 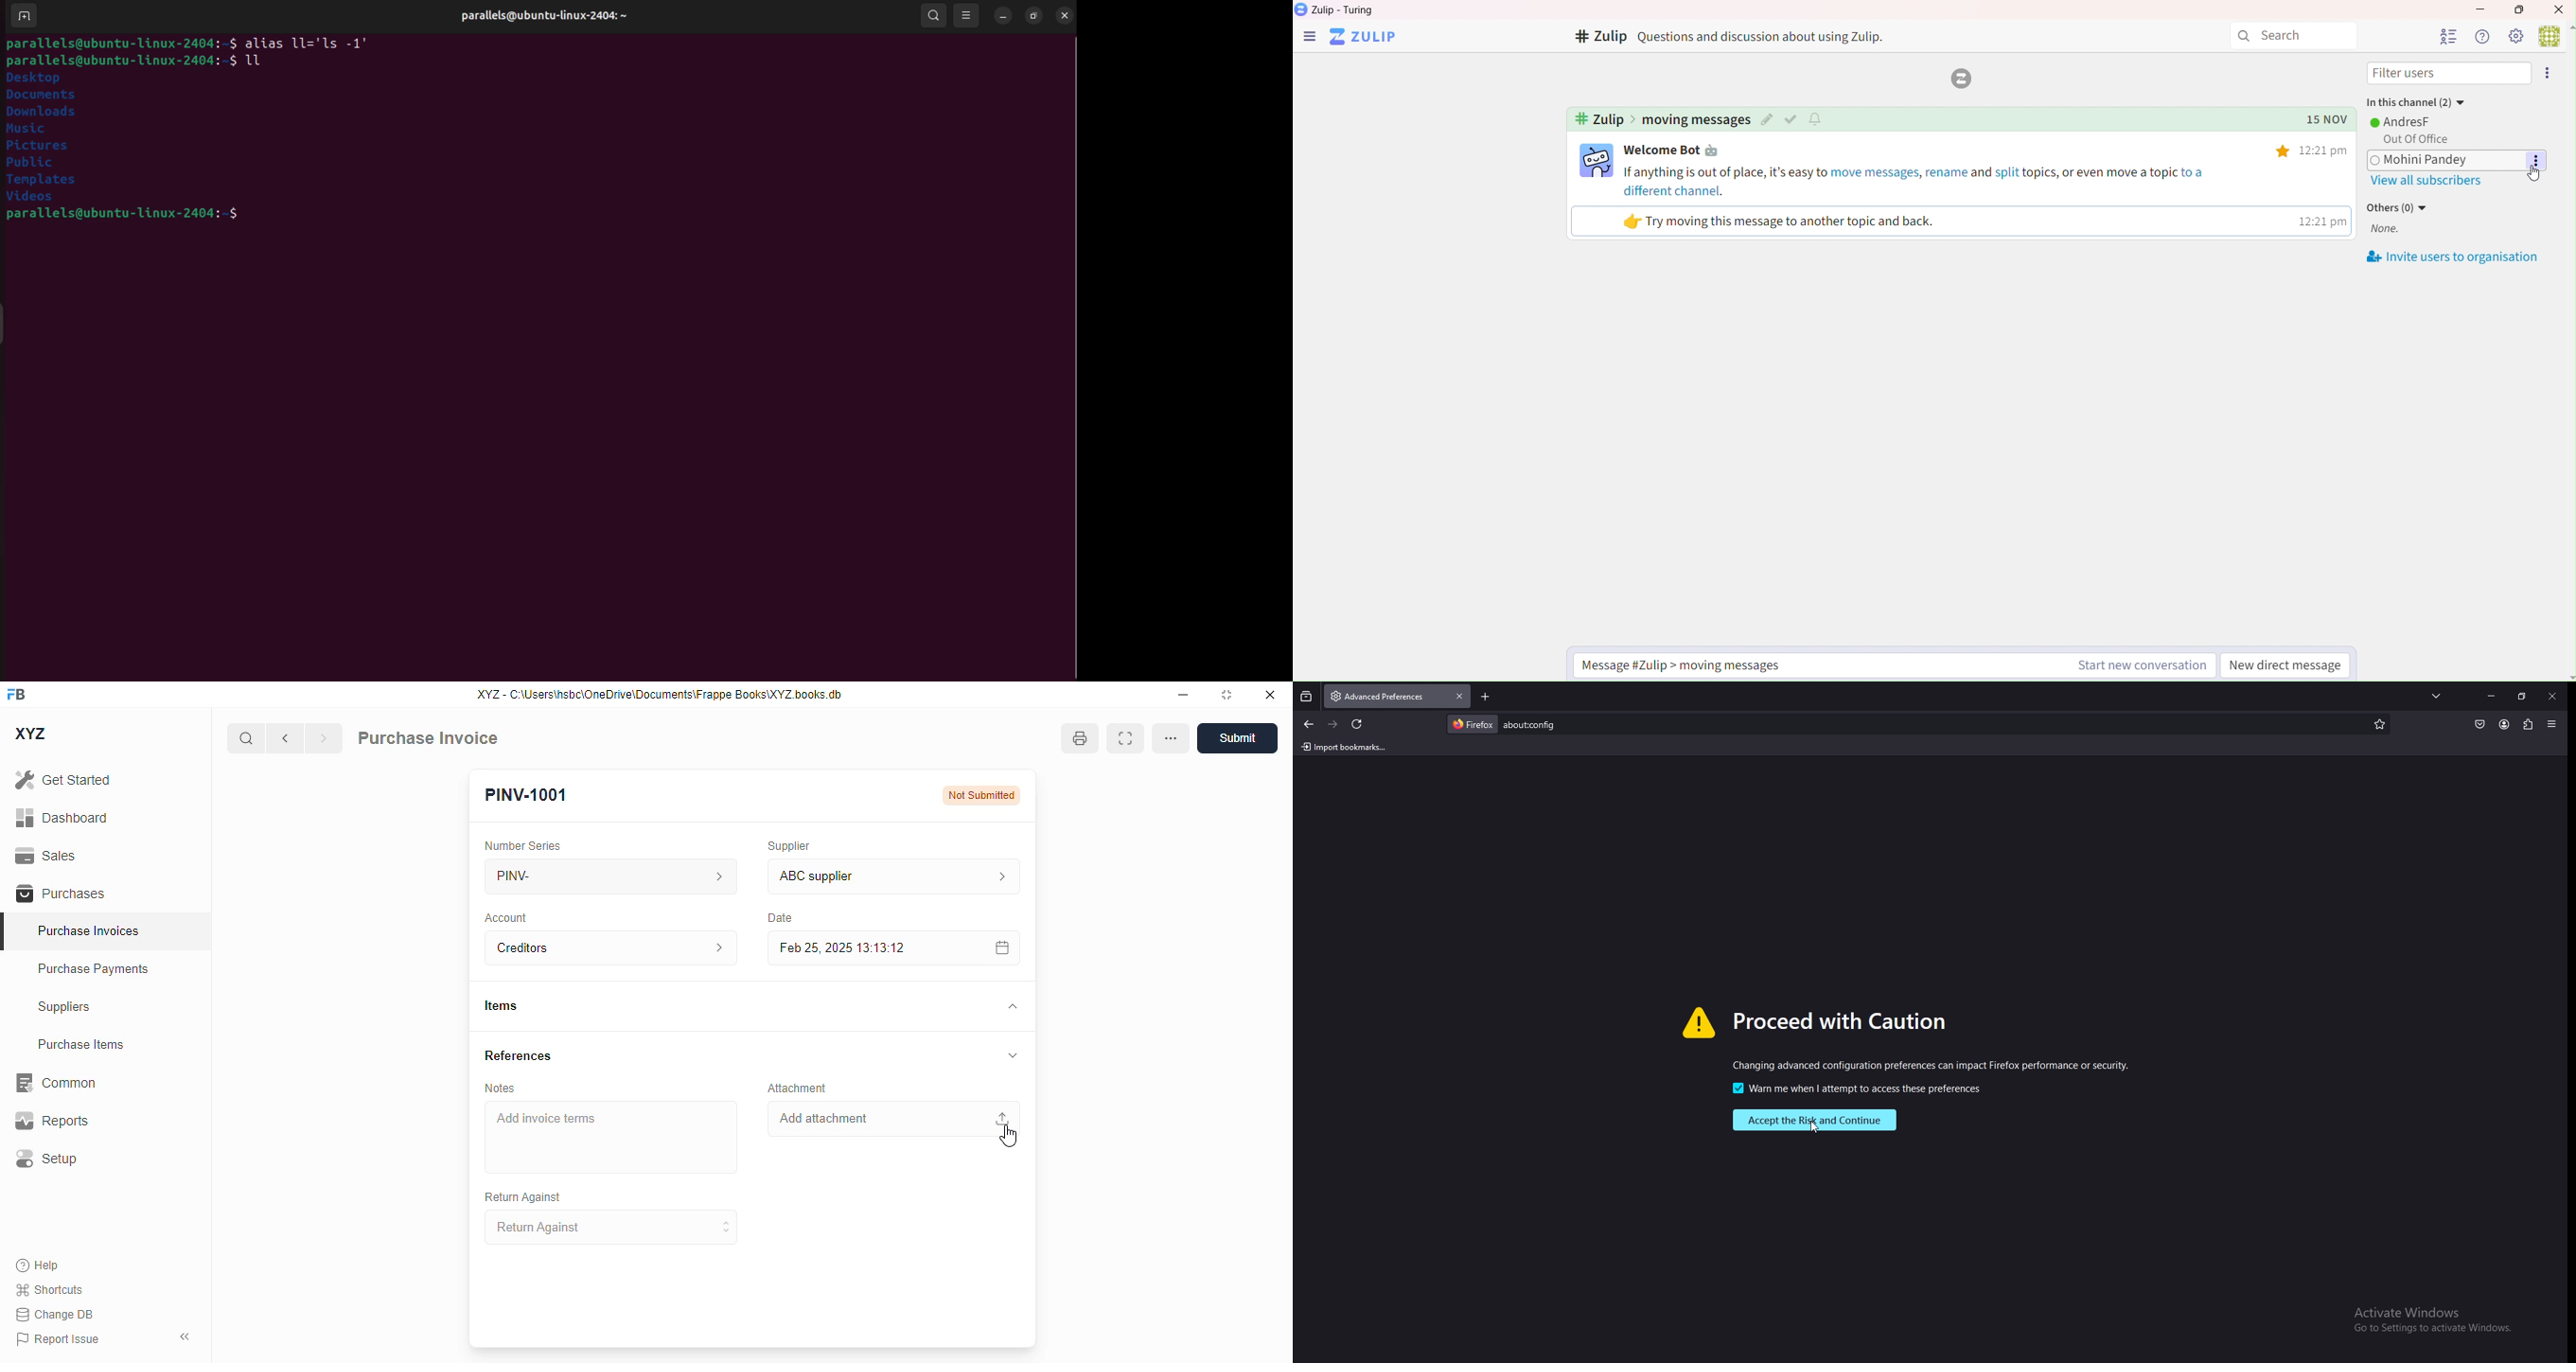 I want to click on account information, so click(x=713, y=948).